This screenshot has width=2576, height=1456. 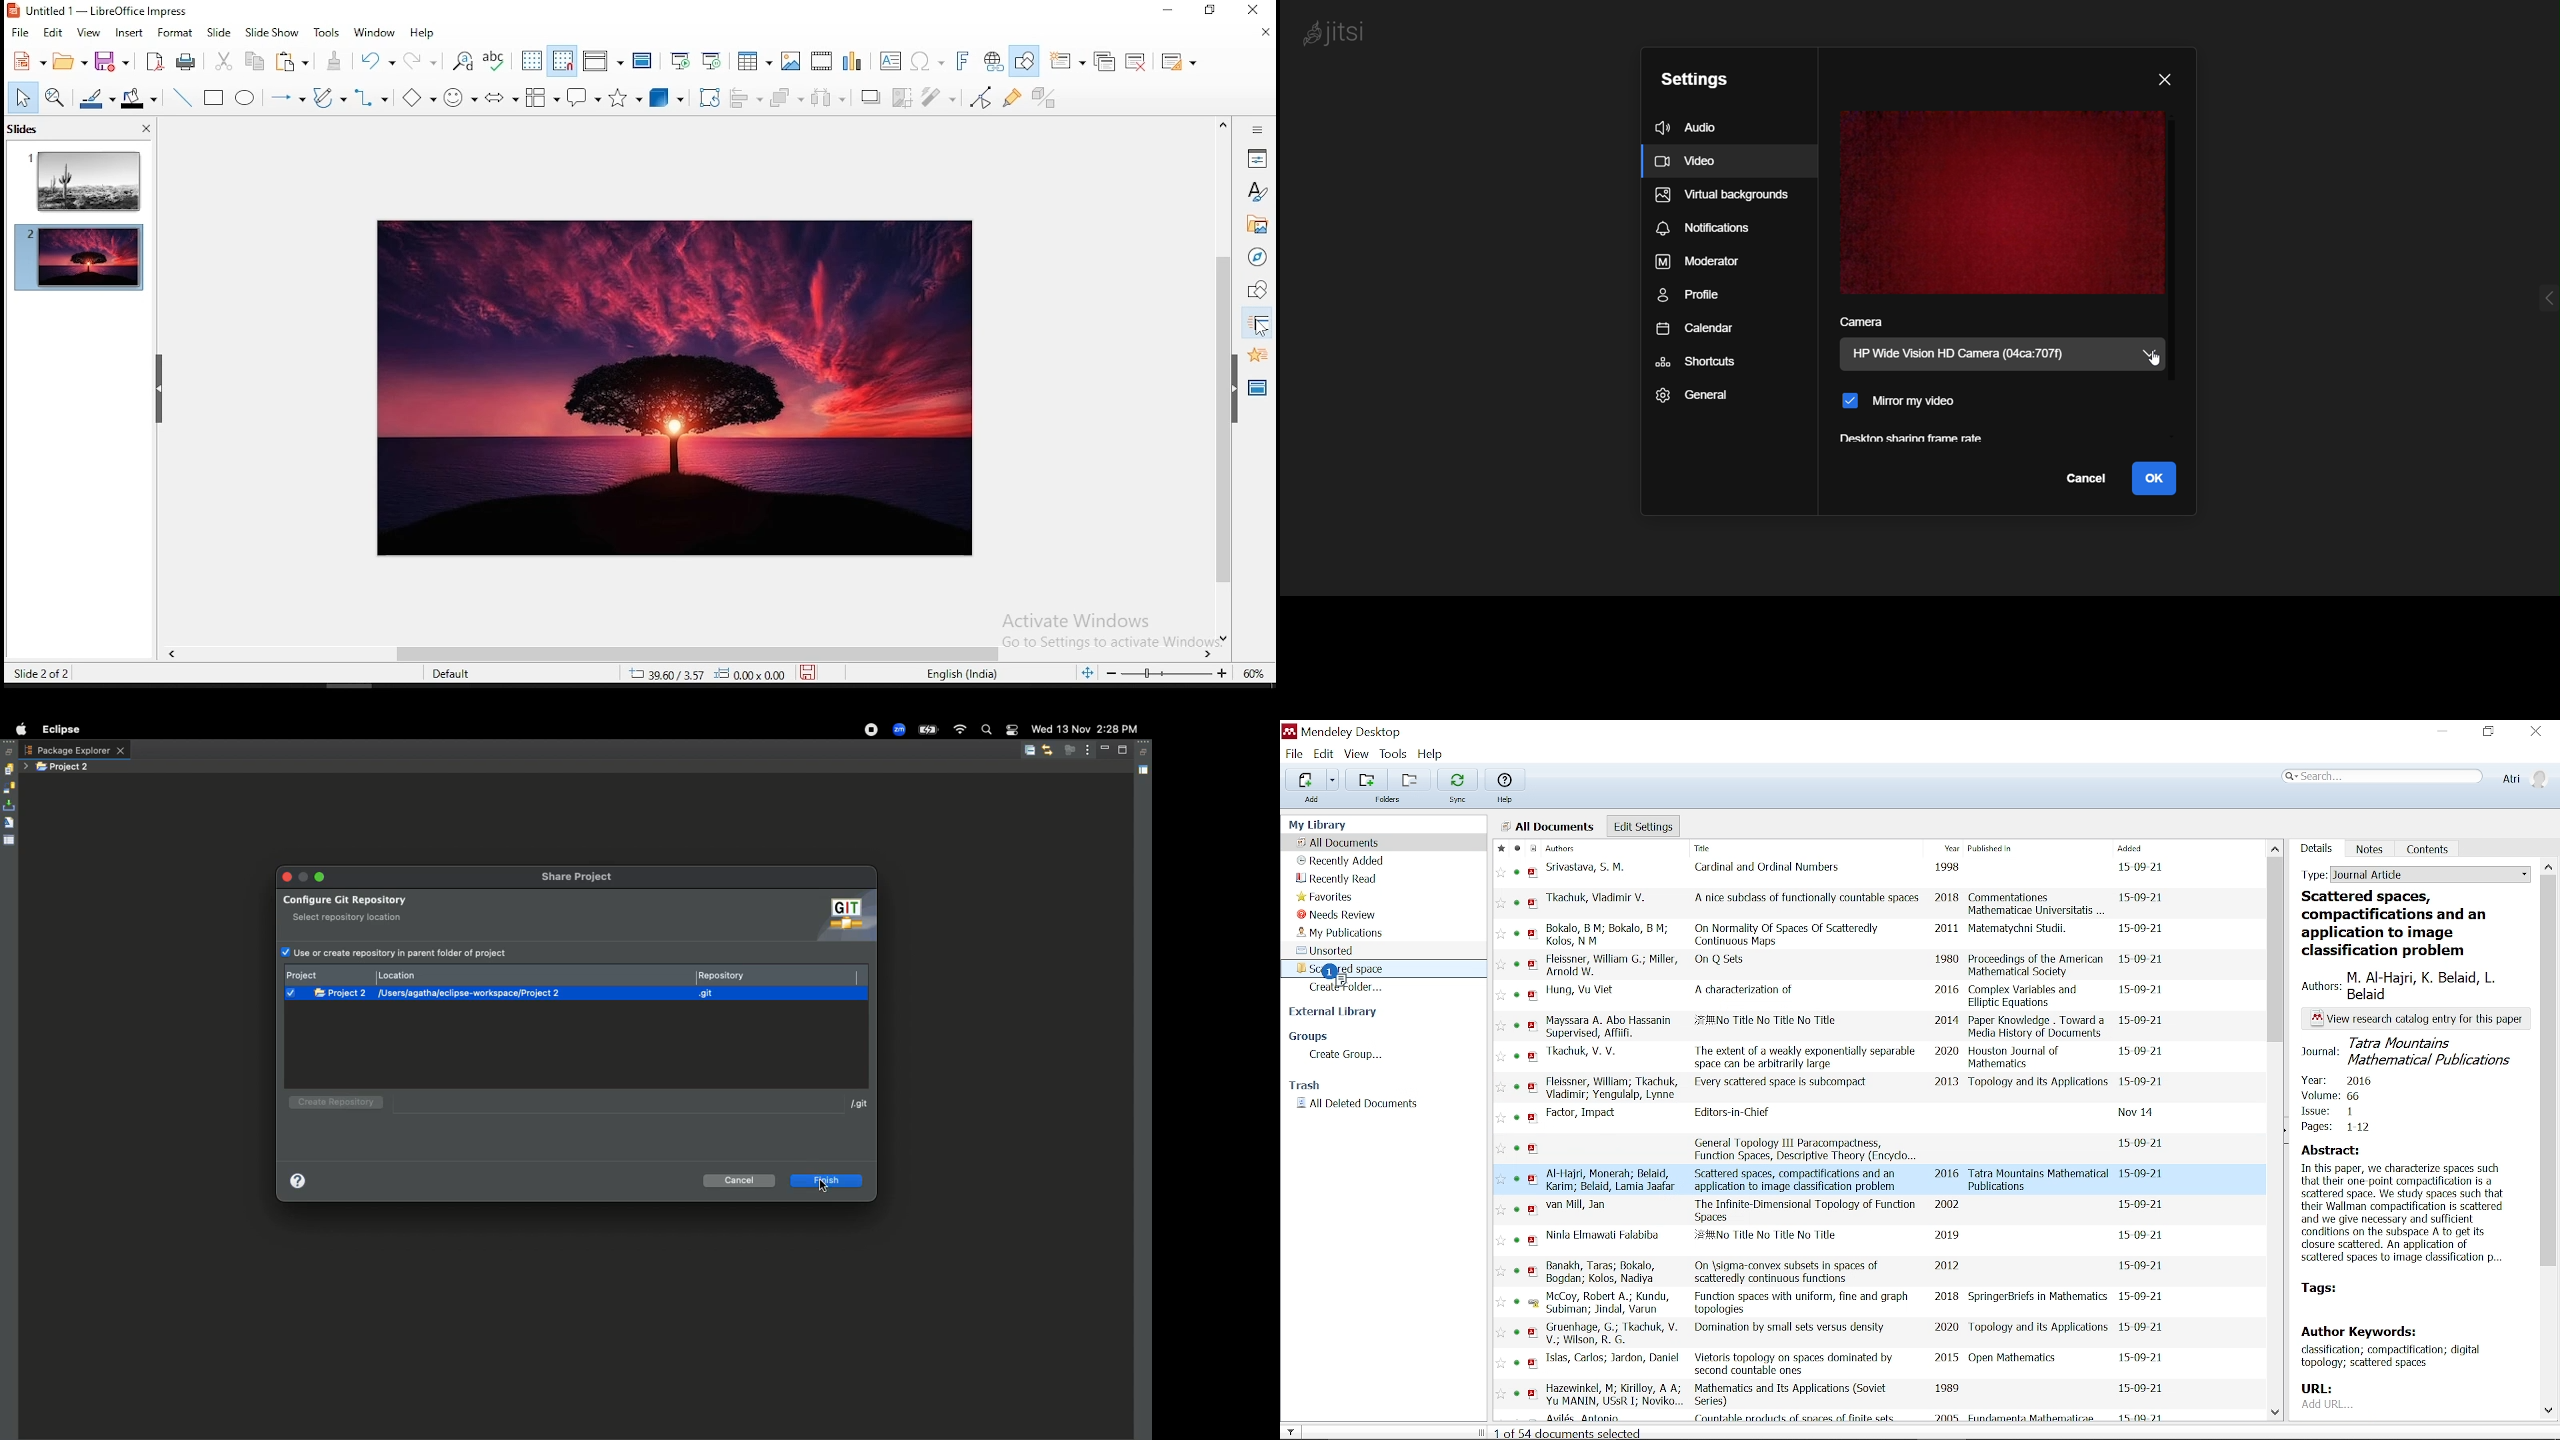 I want to click on 2016, so click(x=1948, y=1173).